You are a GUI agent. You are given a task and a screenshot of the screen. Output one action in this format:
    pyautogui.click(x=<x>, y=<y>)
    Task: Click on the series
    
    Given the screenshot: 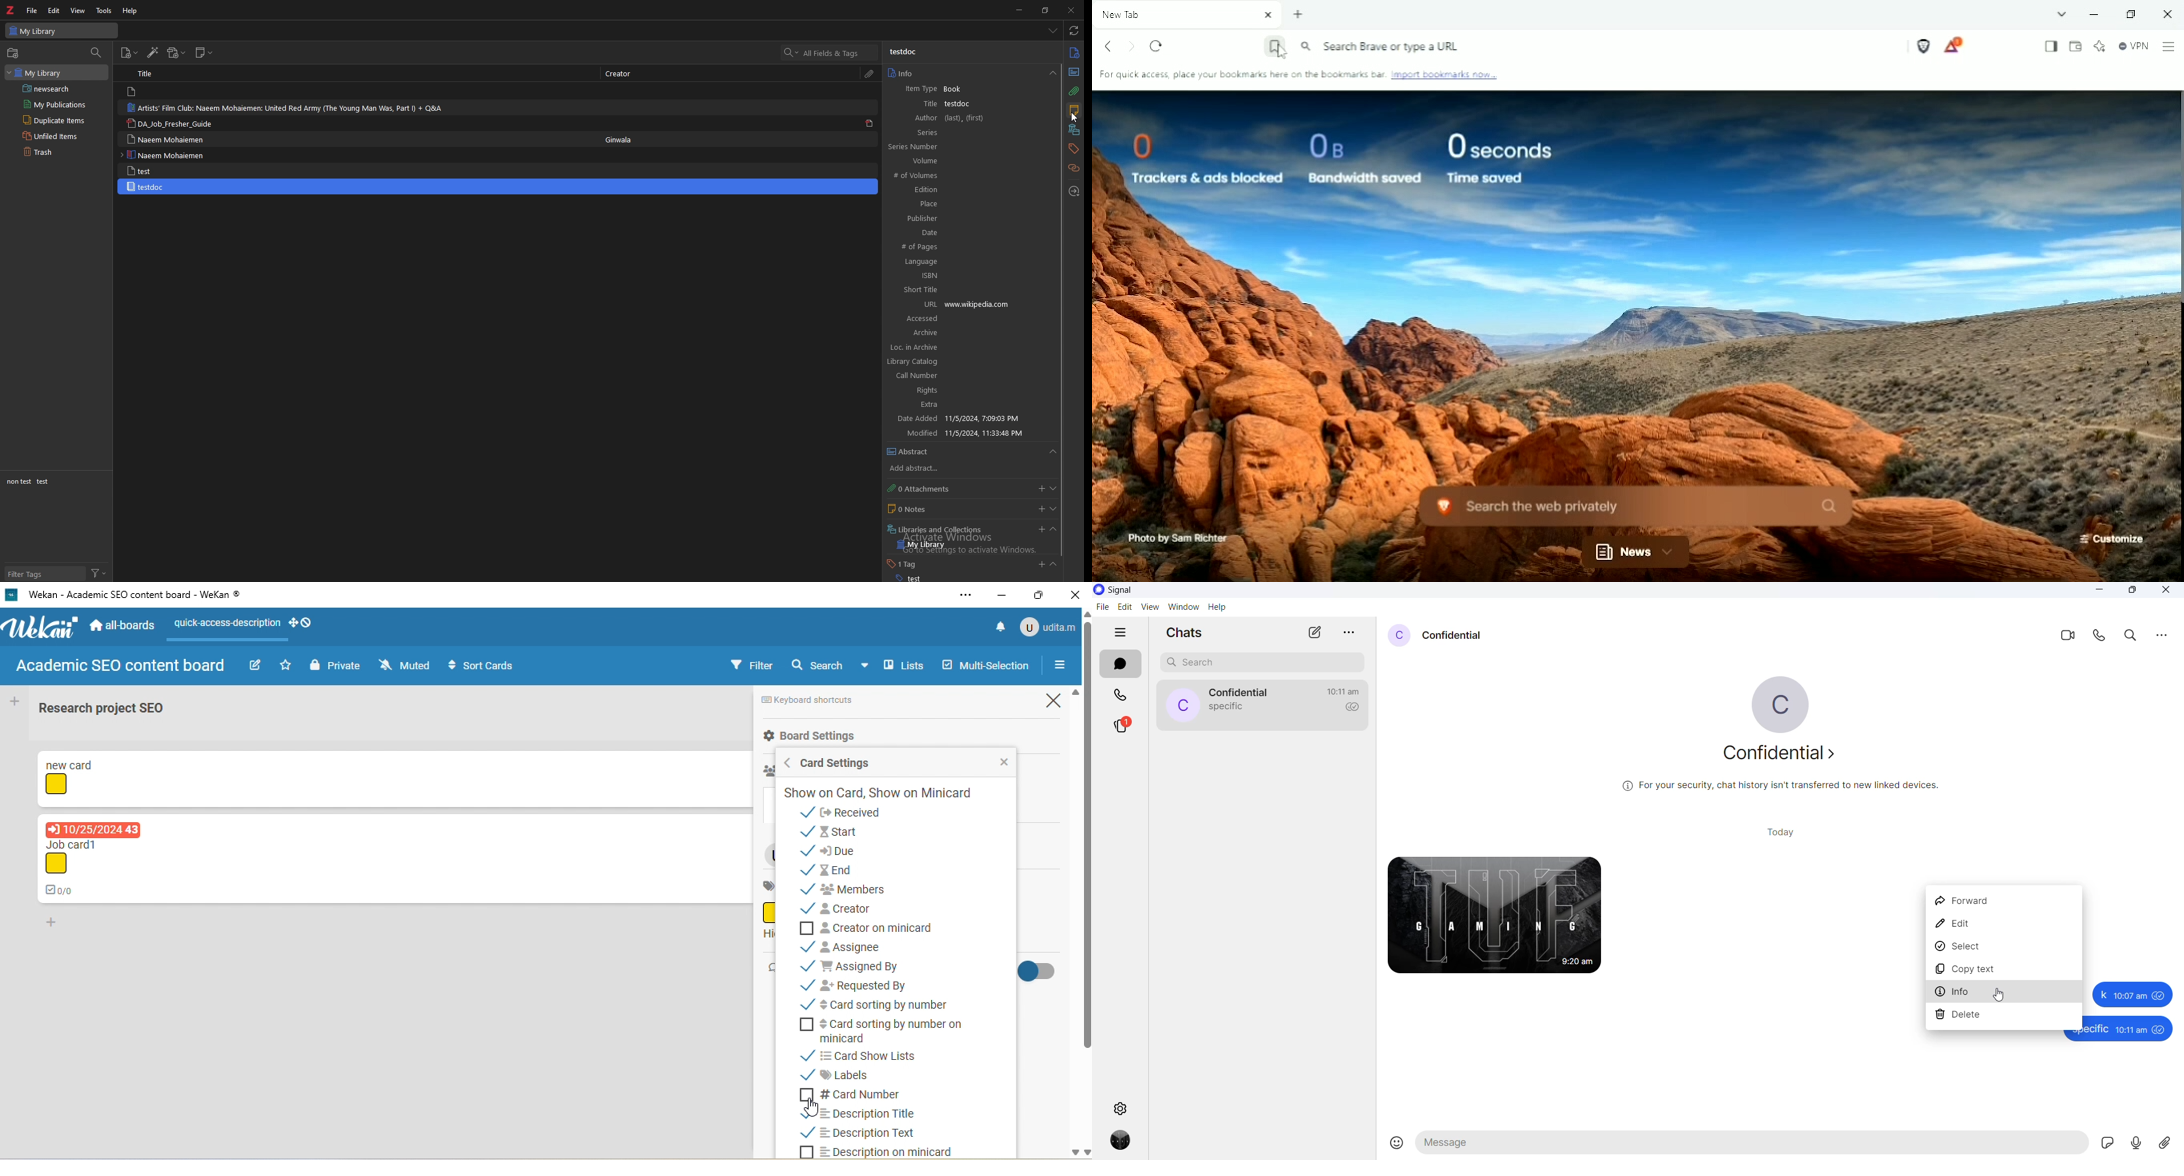 What is the action you would take?
    pyautogui.click(x=952, y=132)
    